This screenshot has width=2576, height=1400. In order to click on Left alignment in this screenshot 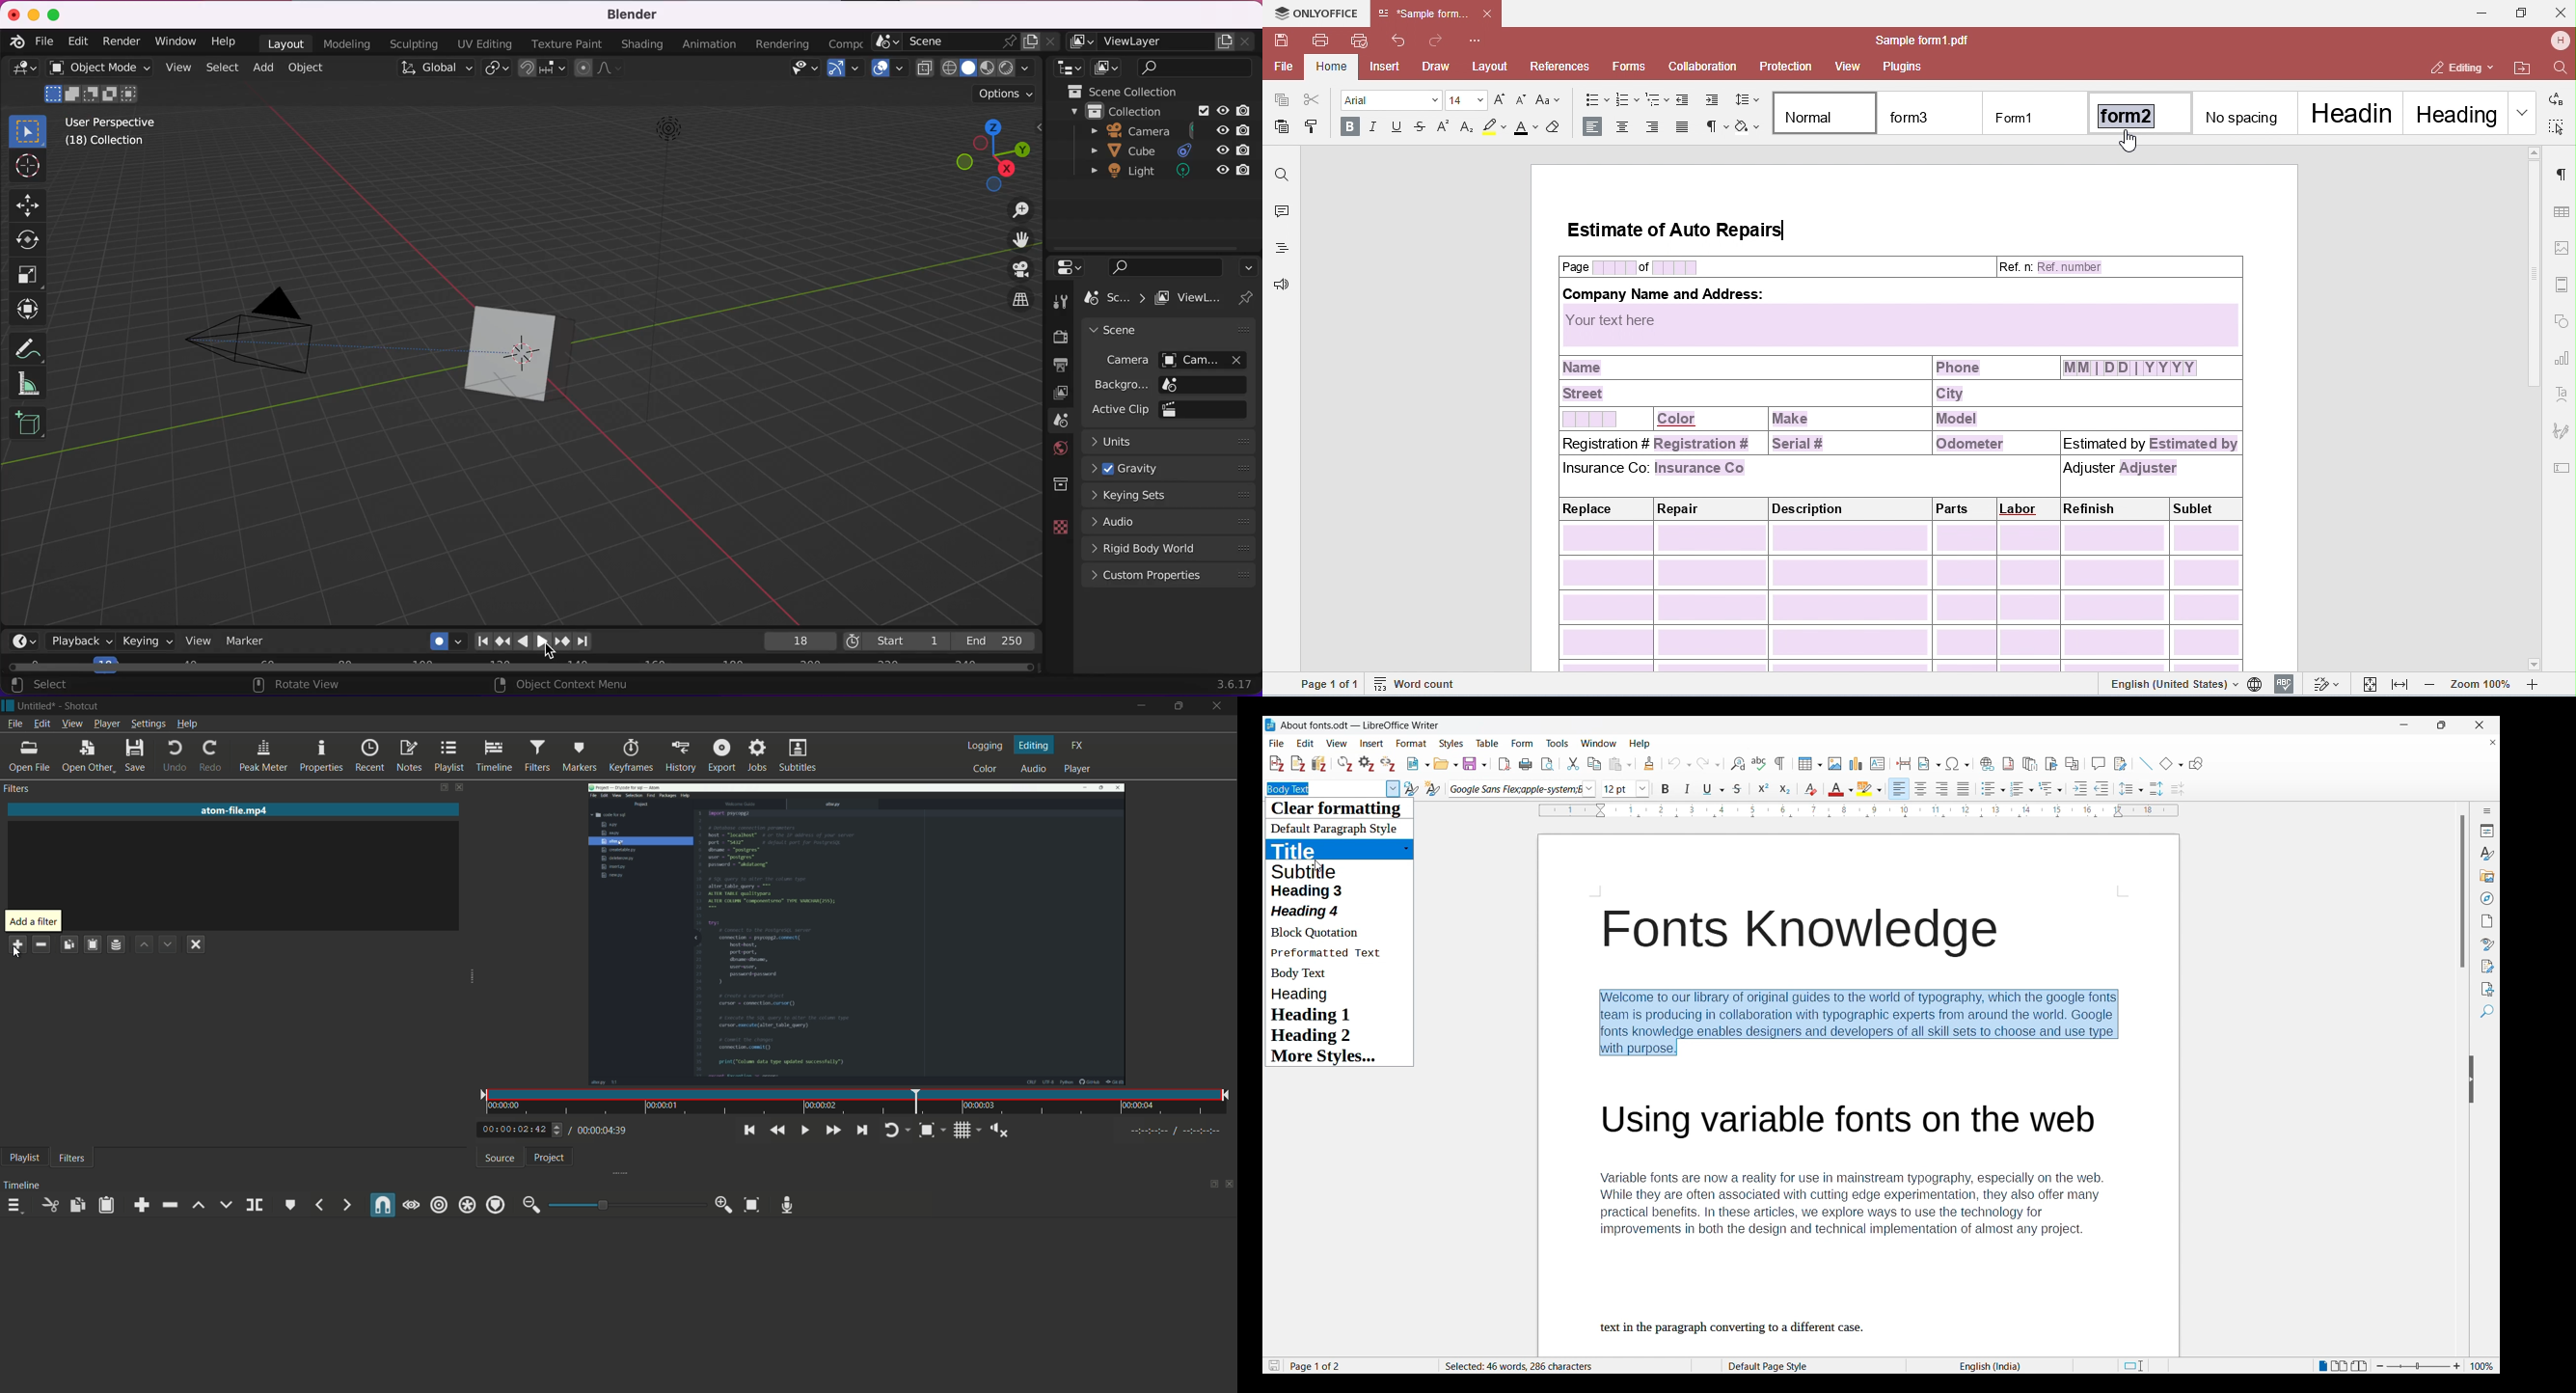, I will do `click(1899, 789)`.